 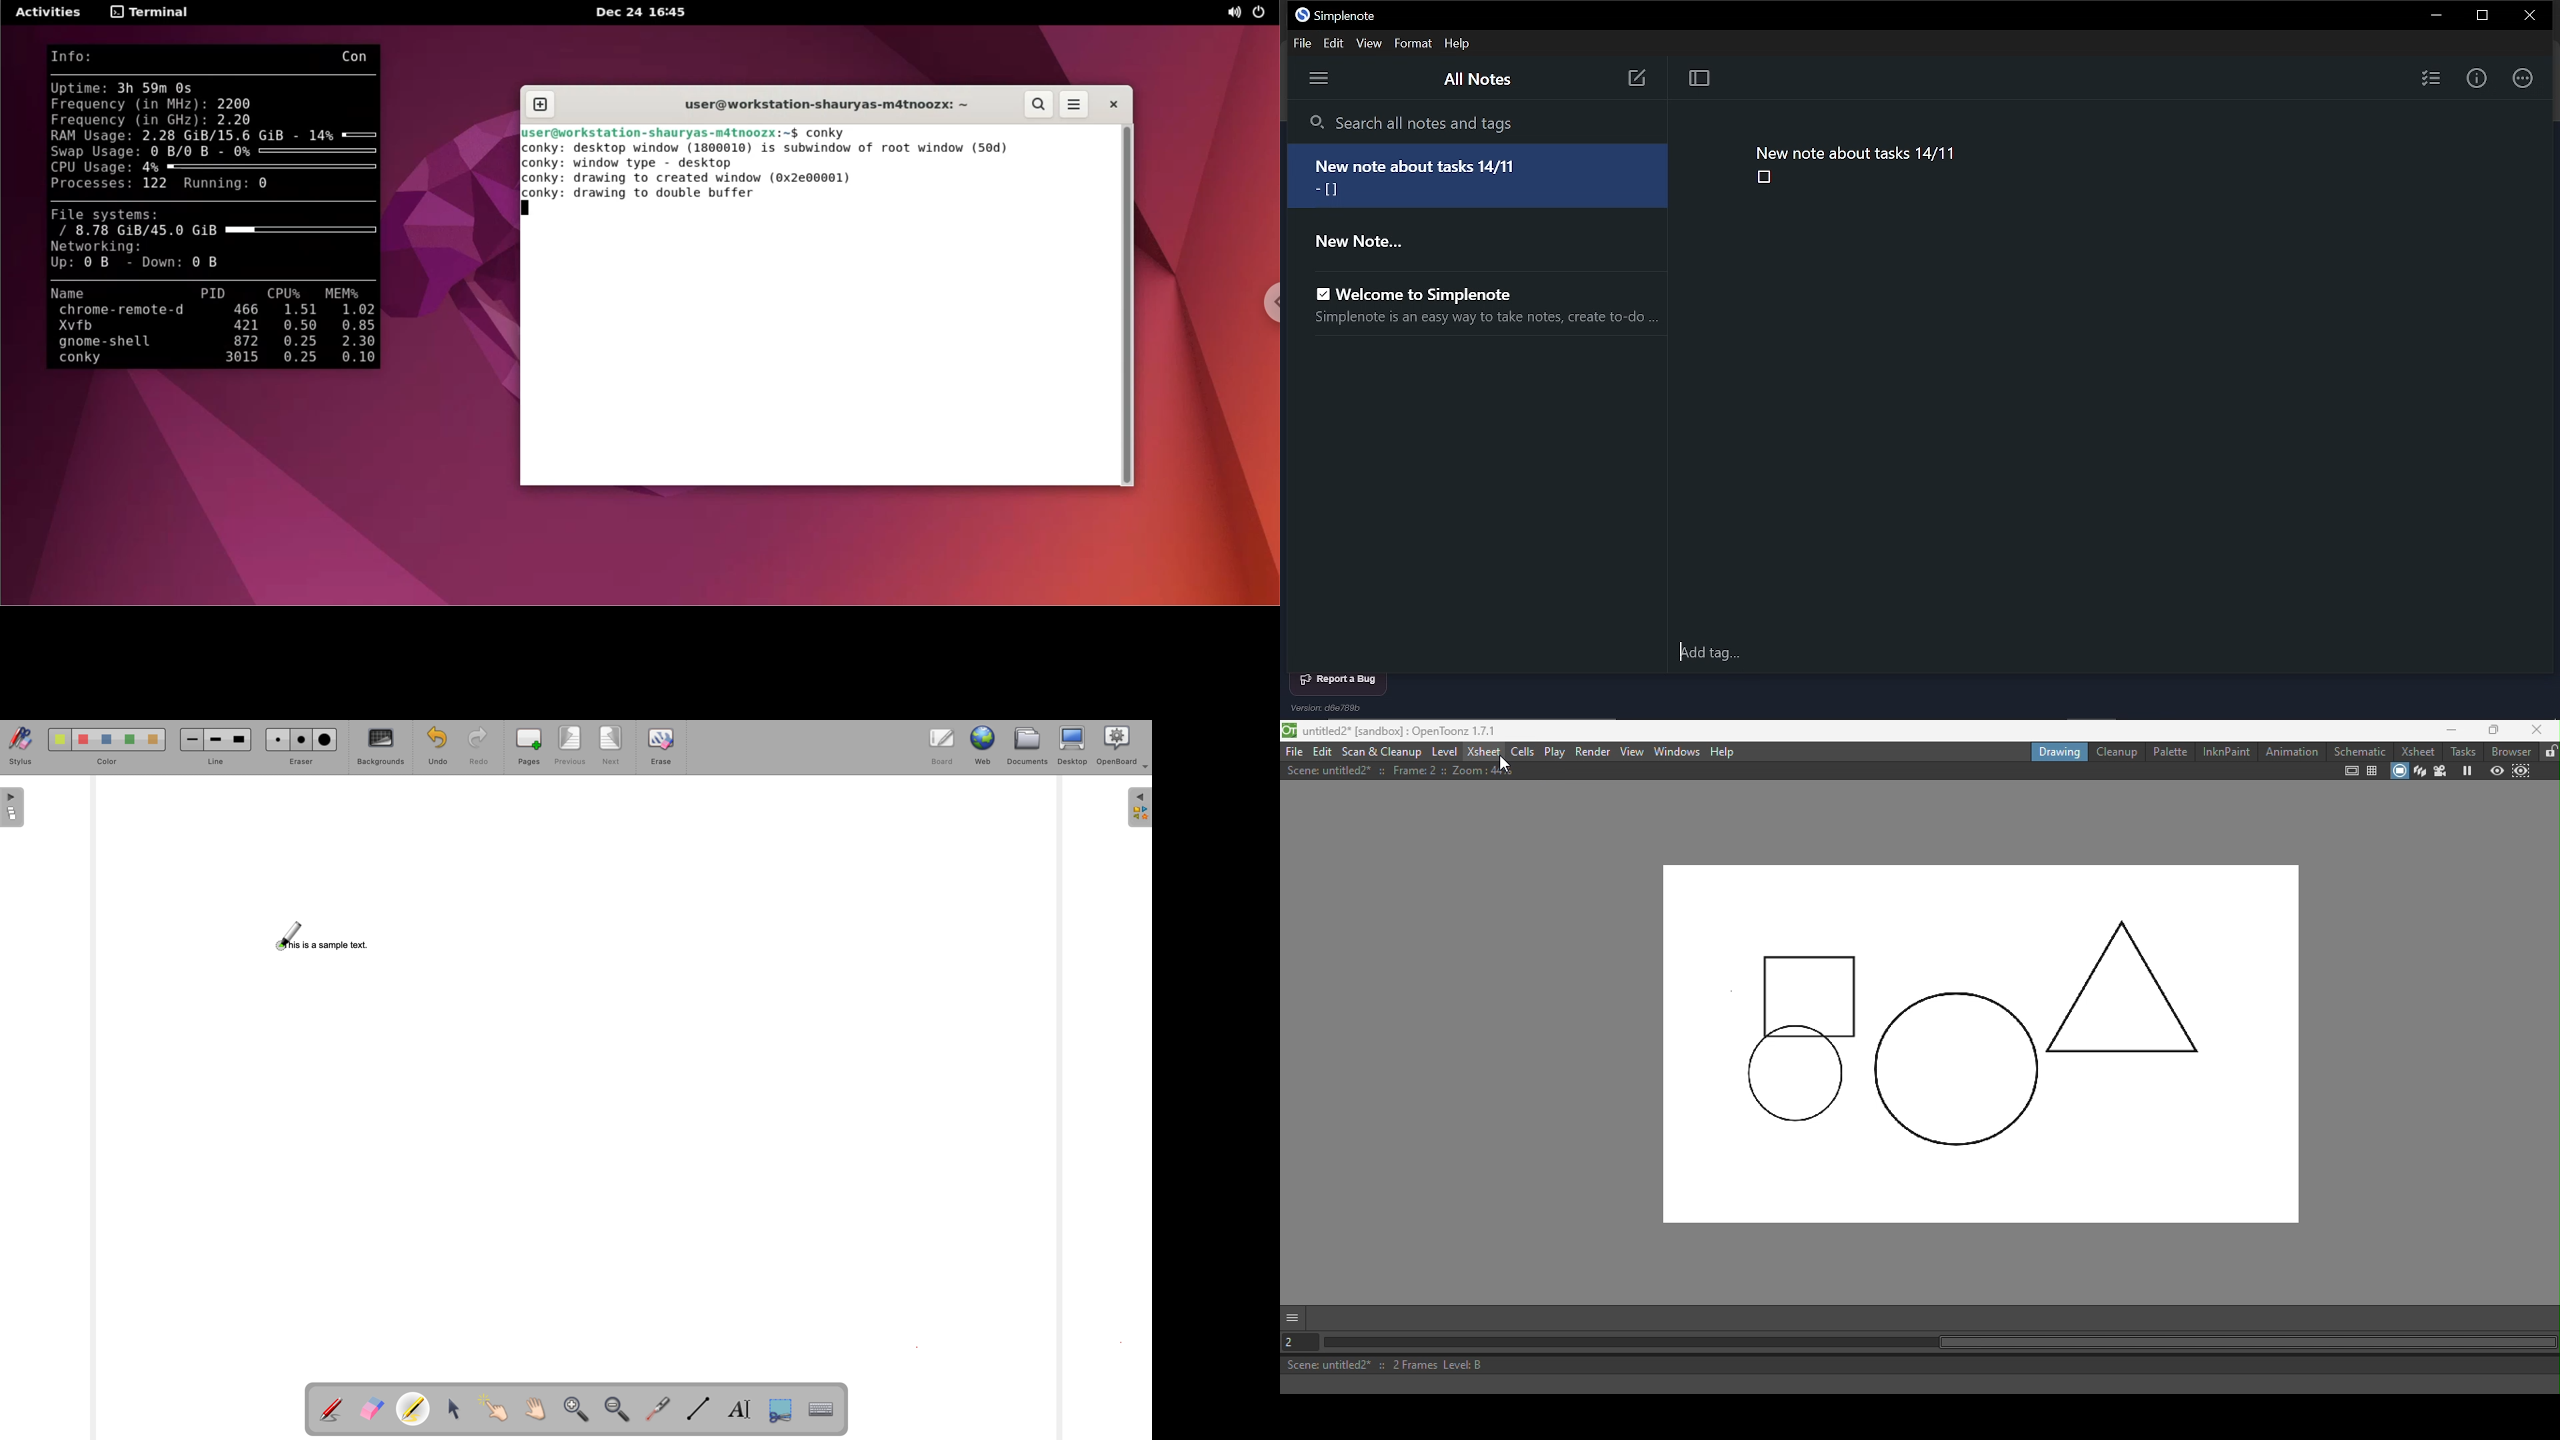 What do you see at coordinates (1371, 44) in the screenshot?
I see `View` at bounding box center [1371, 44].